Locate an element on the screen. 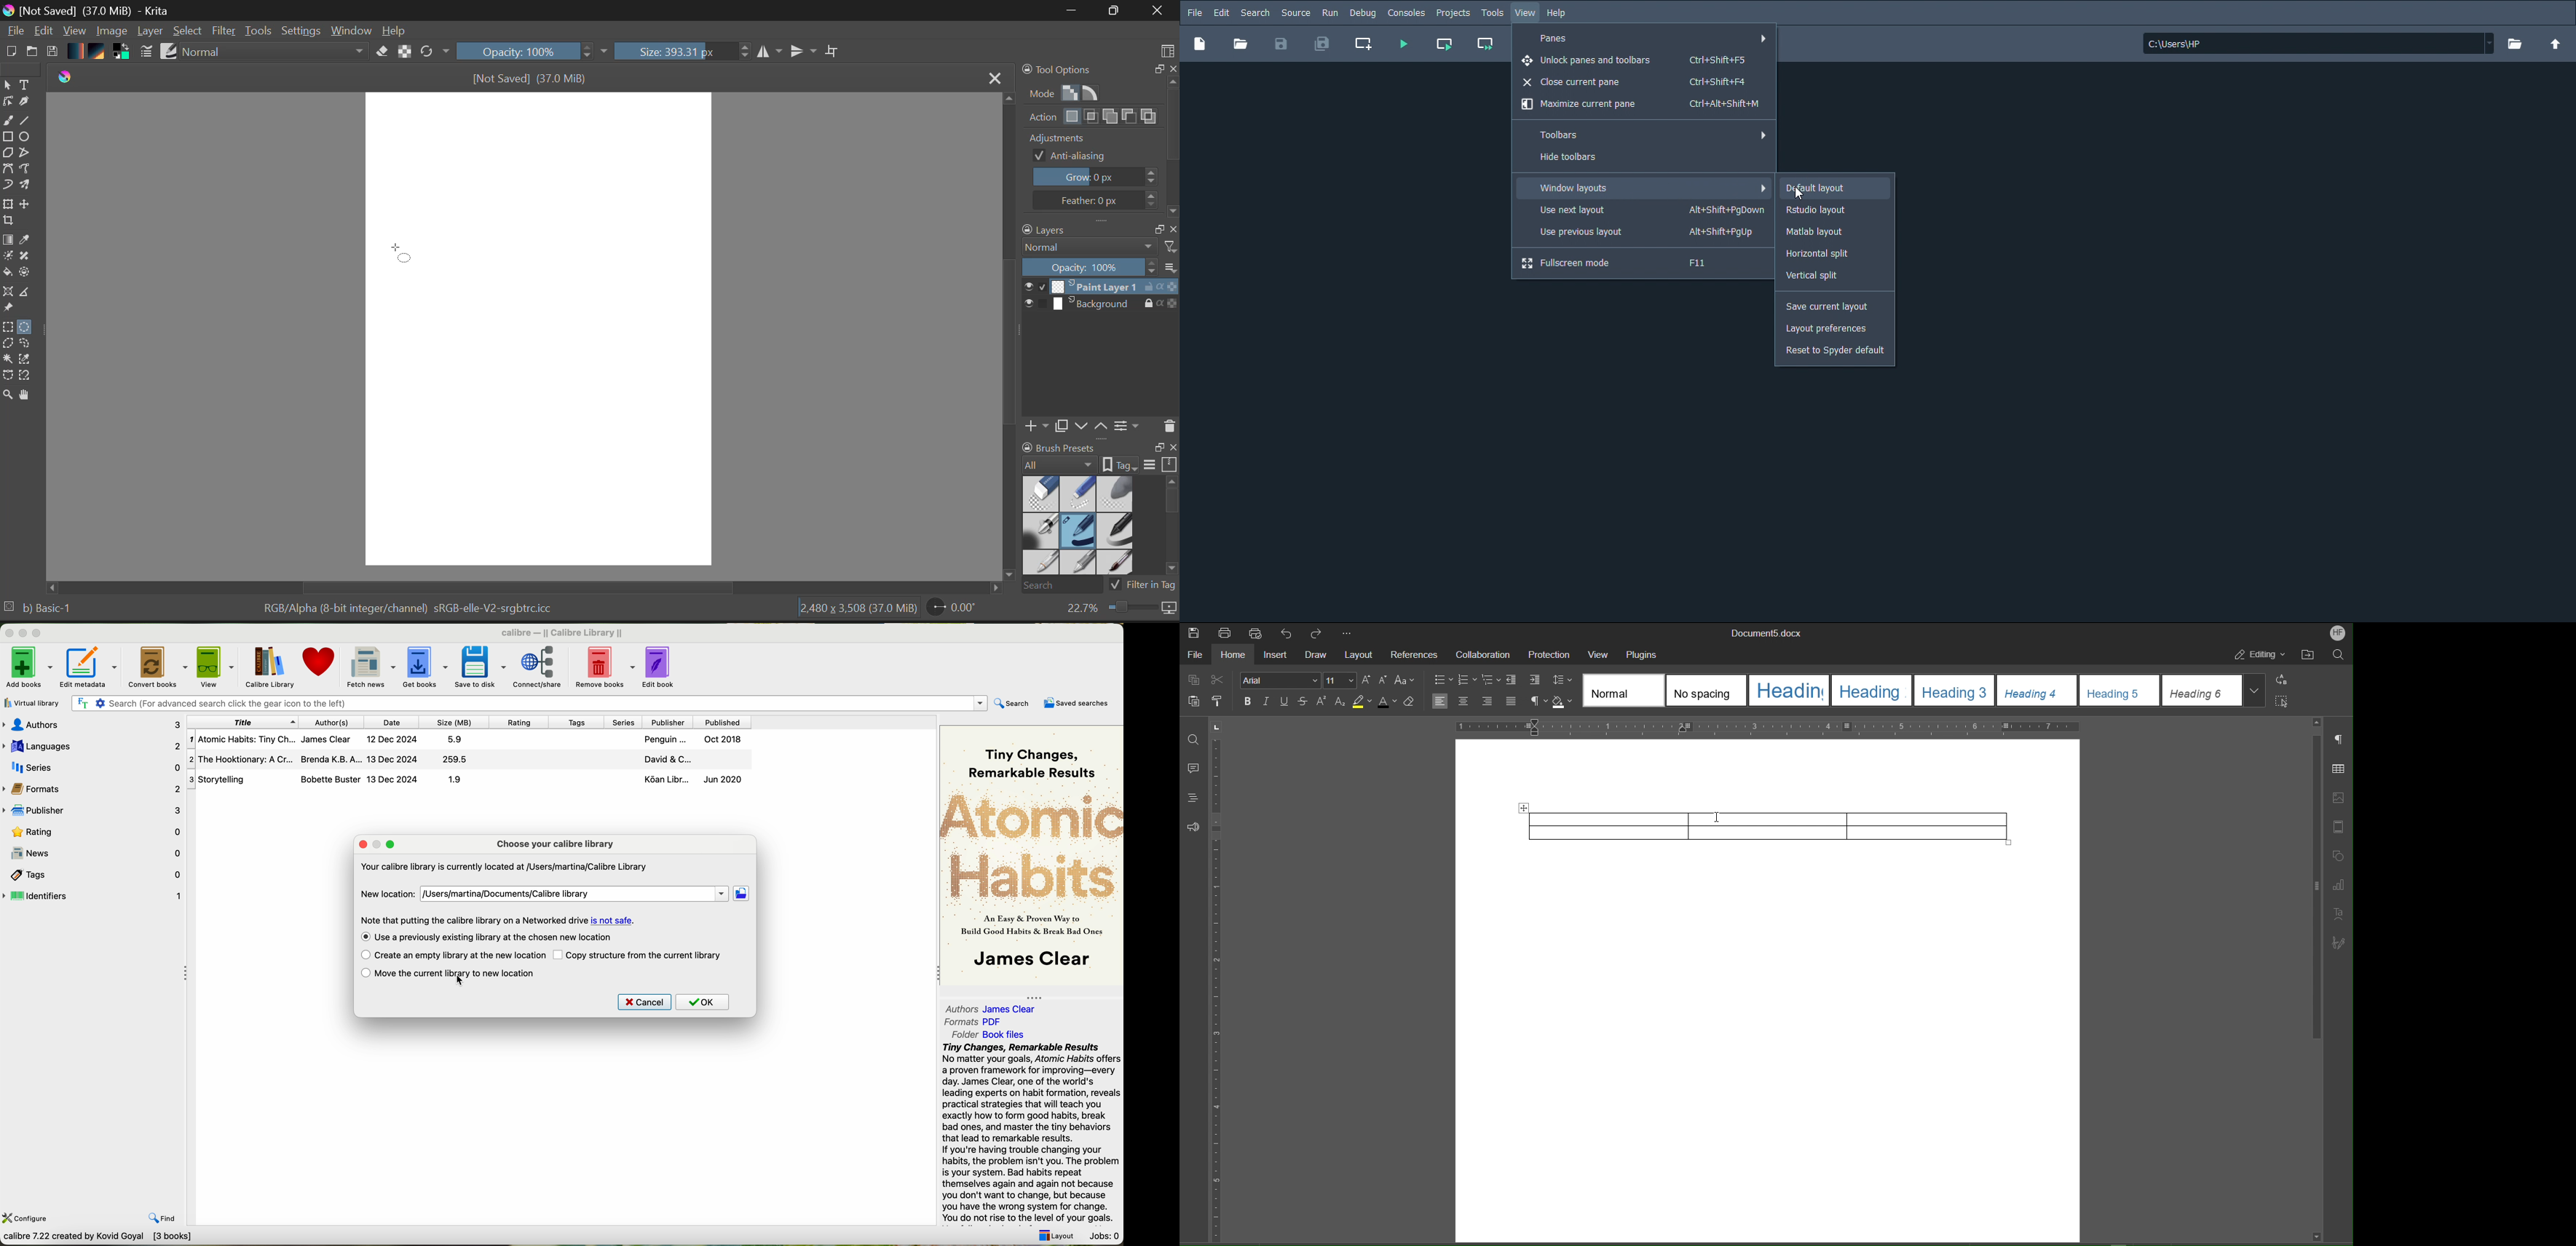 The width and height of the screenshot is (2576, 1260). Help is located at coordinates (1560, 12).